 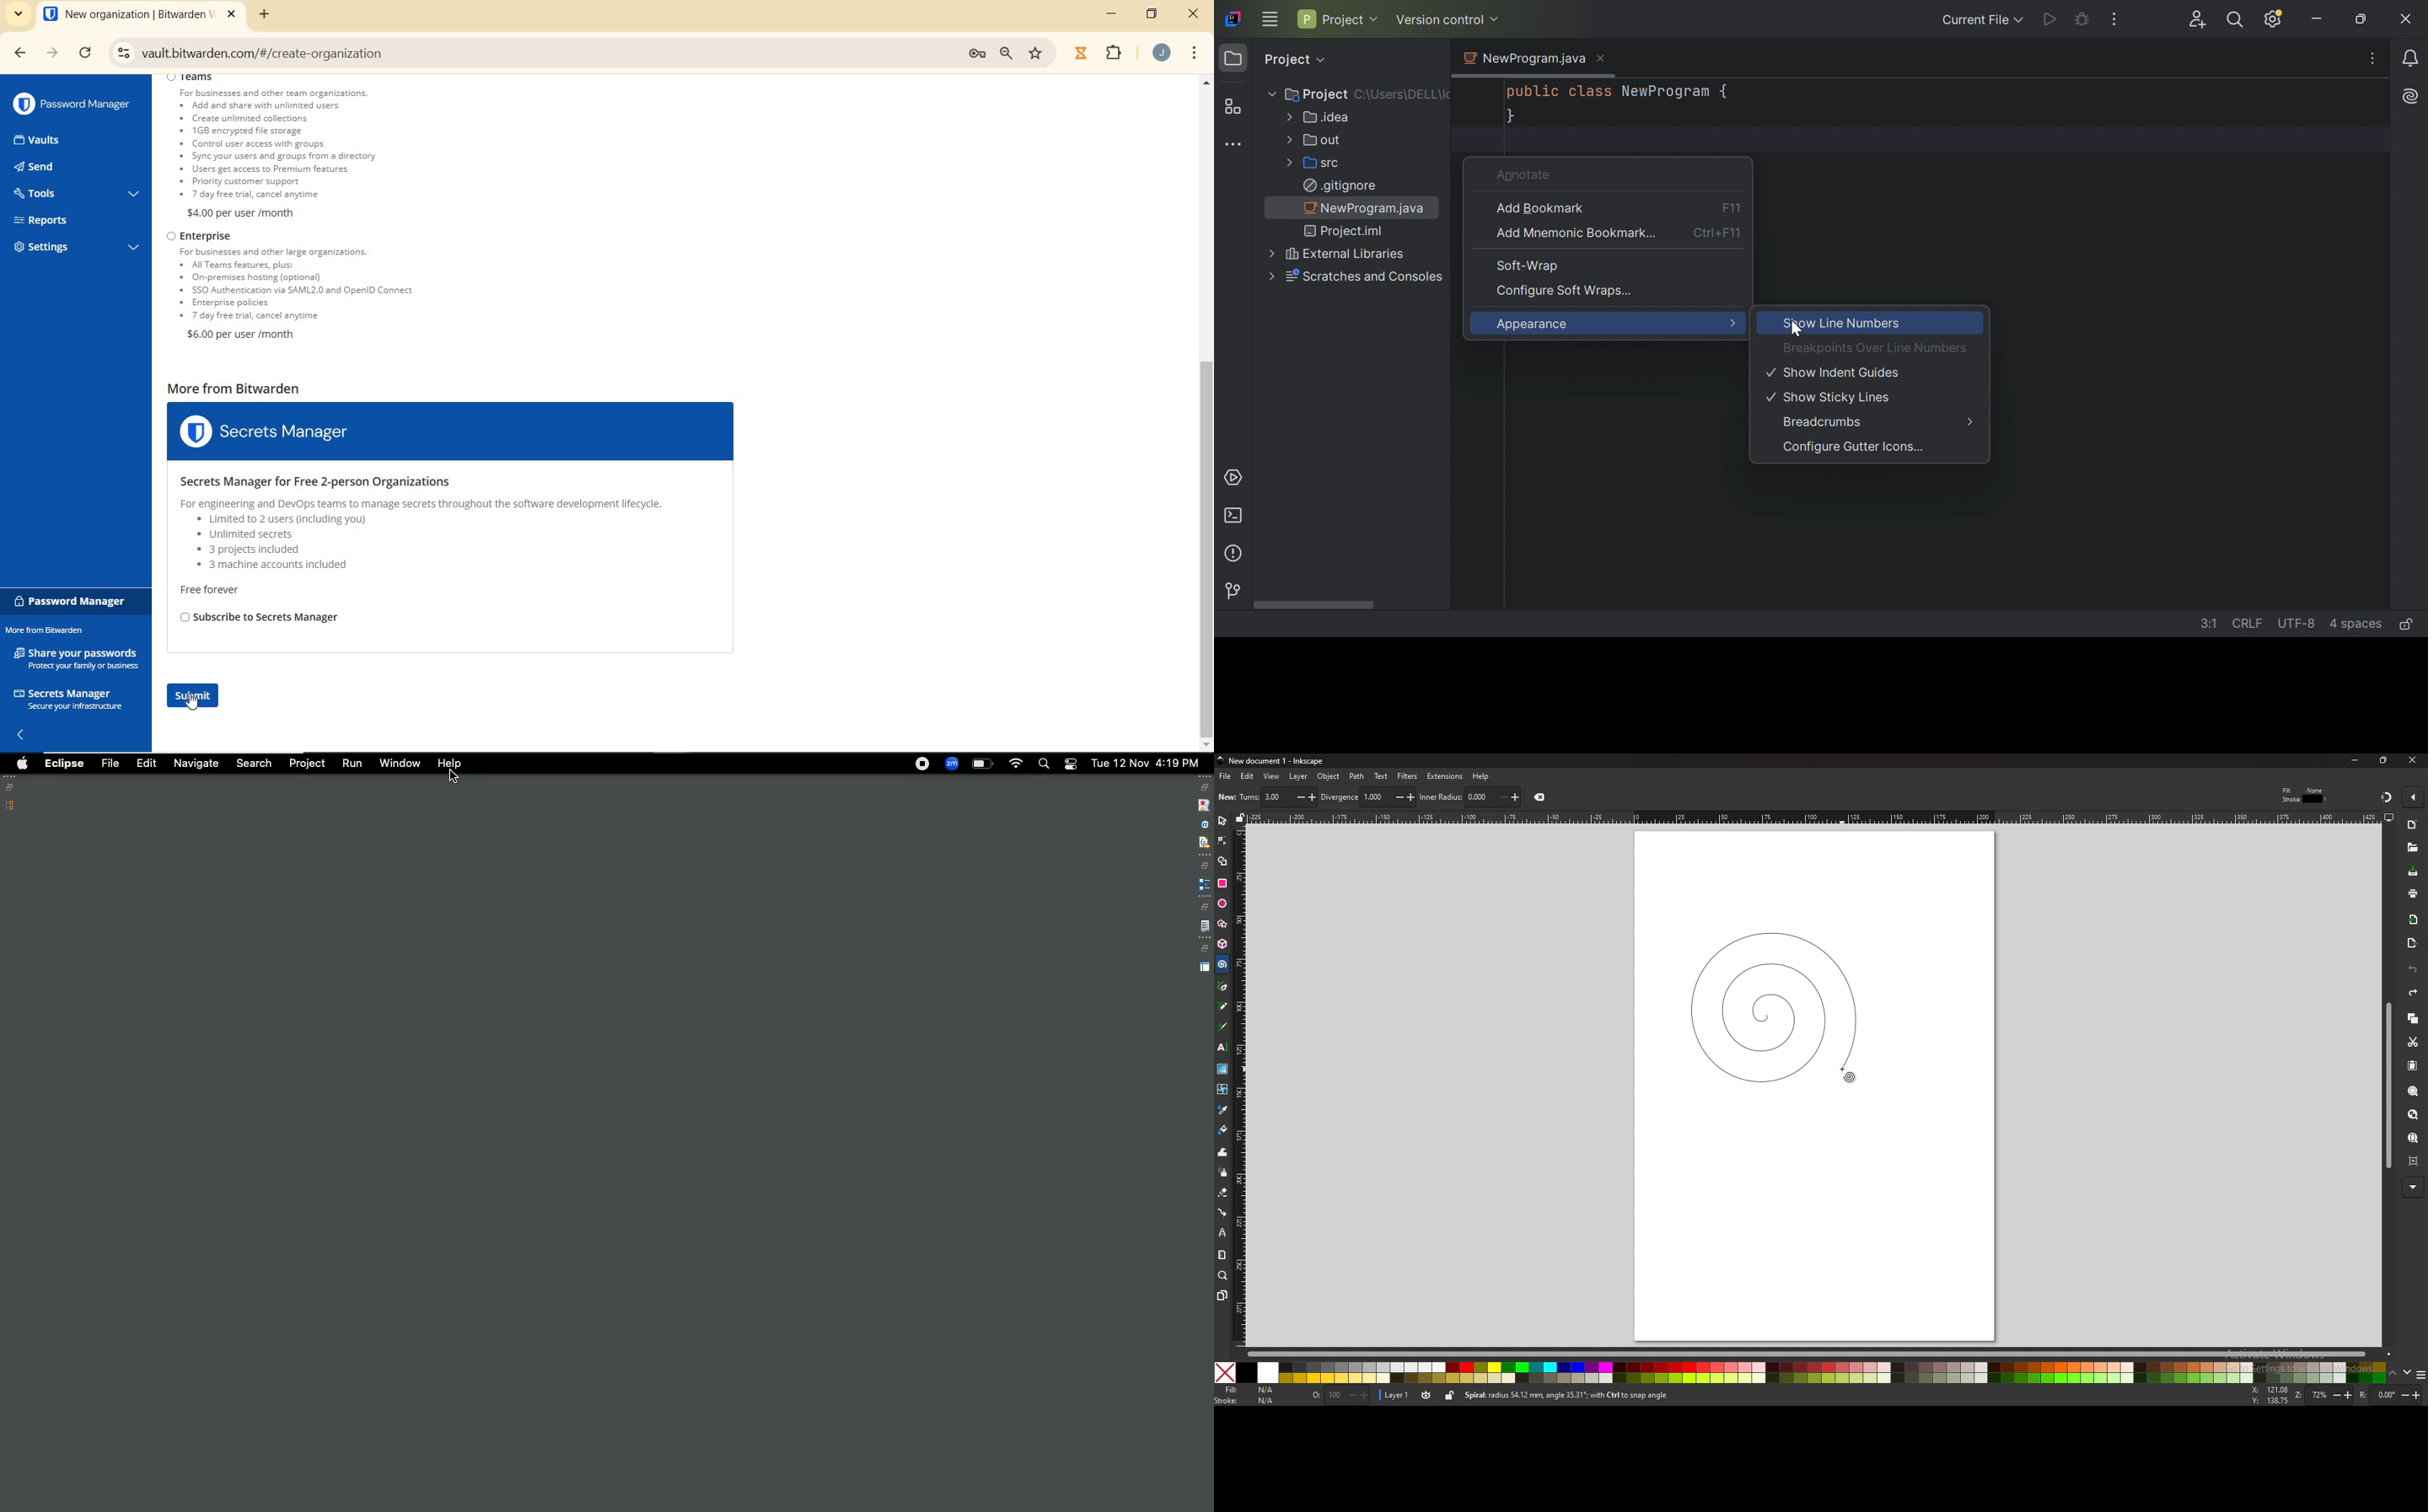 I want to click on extension point, so click(x=1204, y=884).